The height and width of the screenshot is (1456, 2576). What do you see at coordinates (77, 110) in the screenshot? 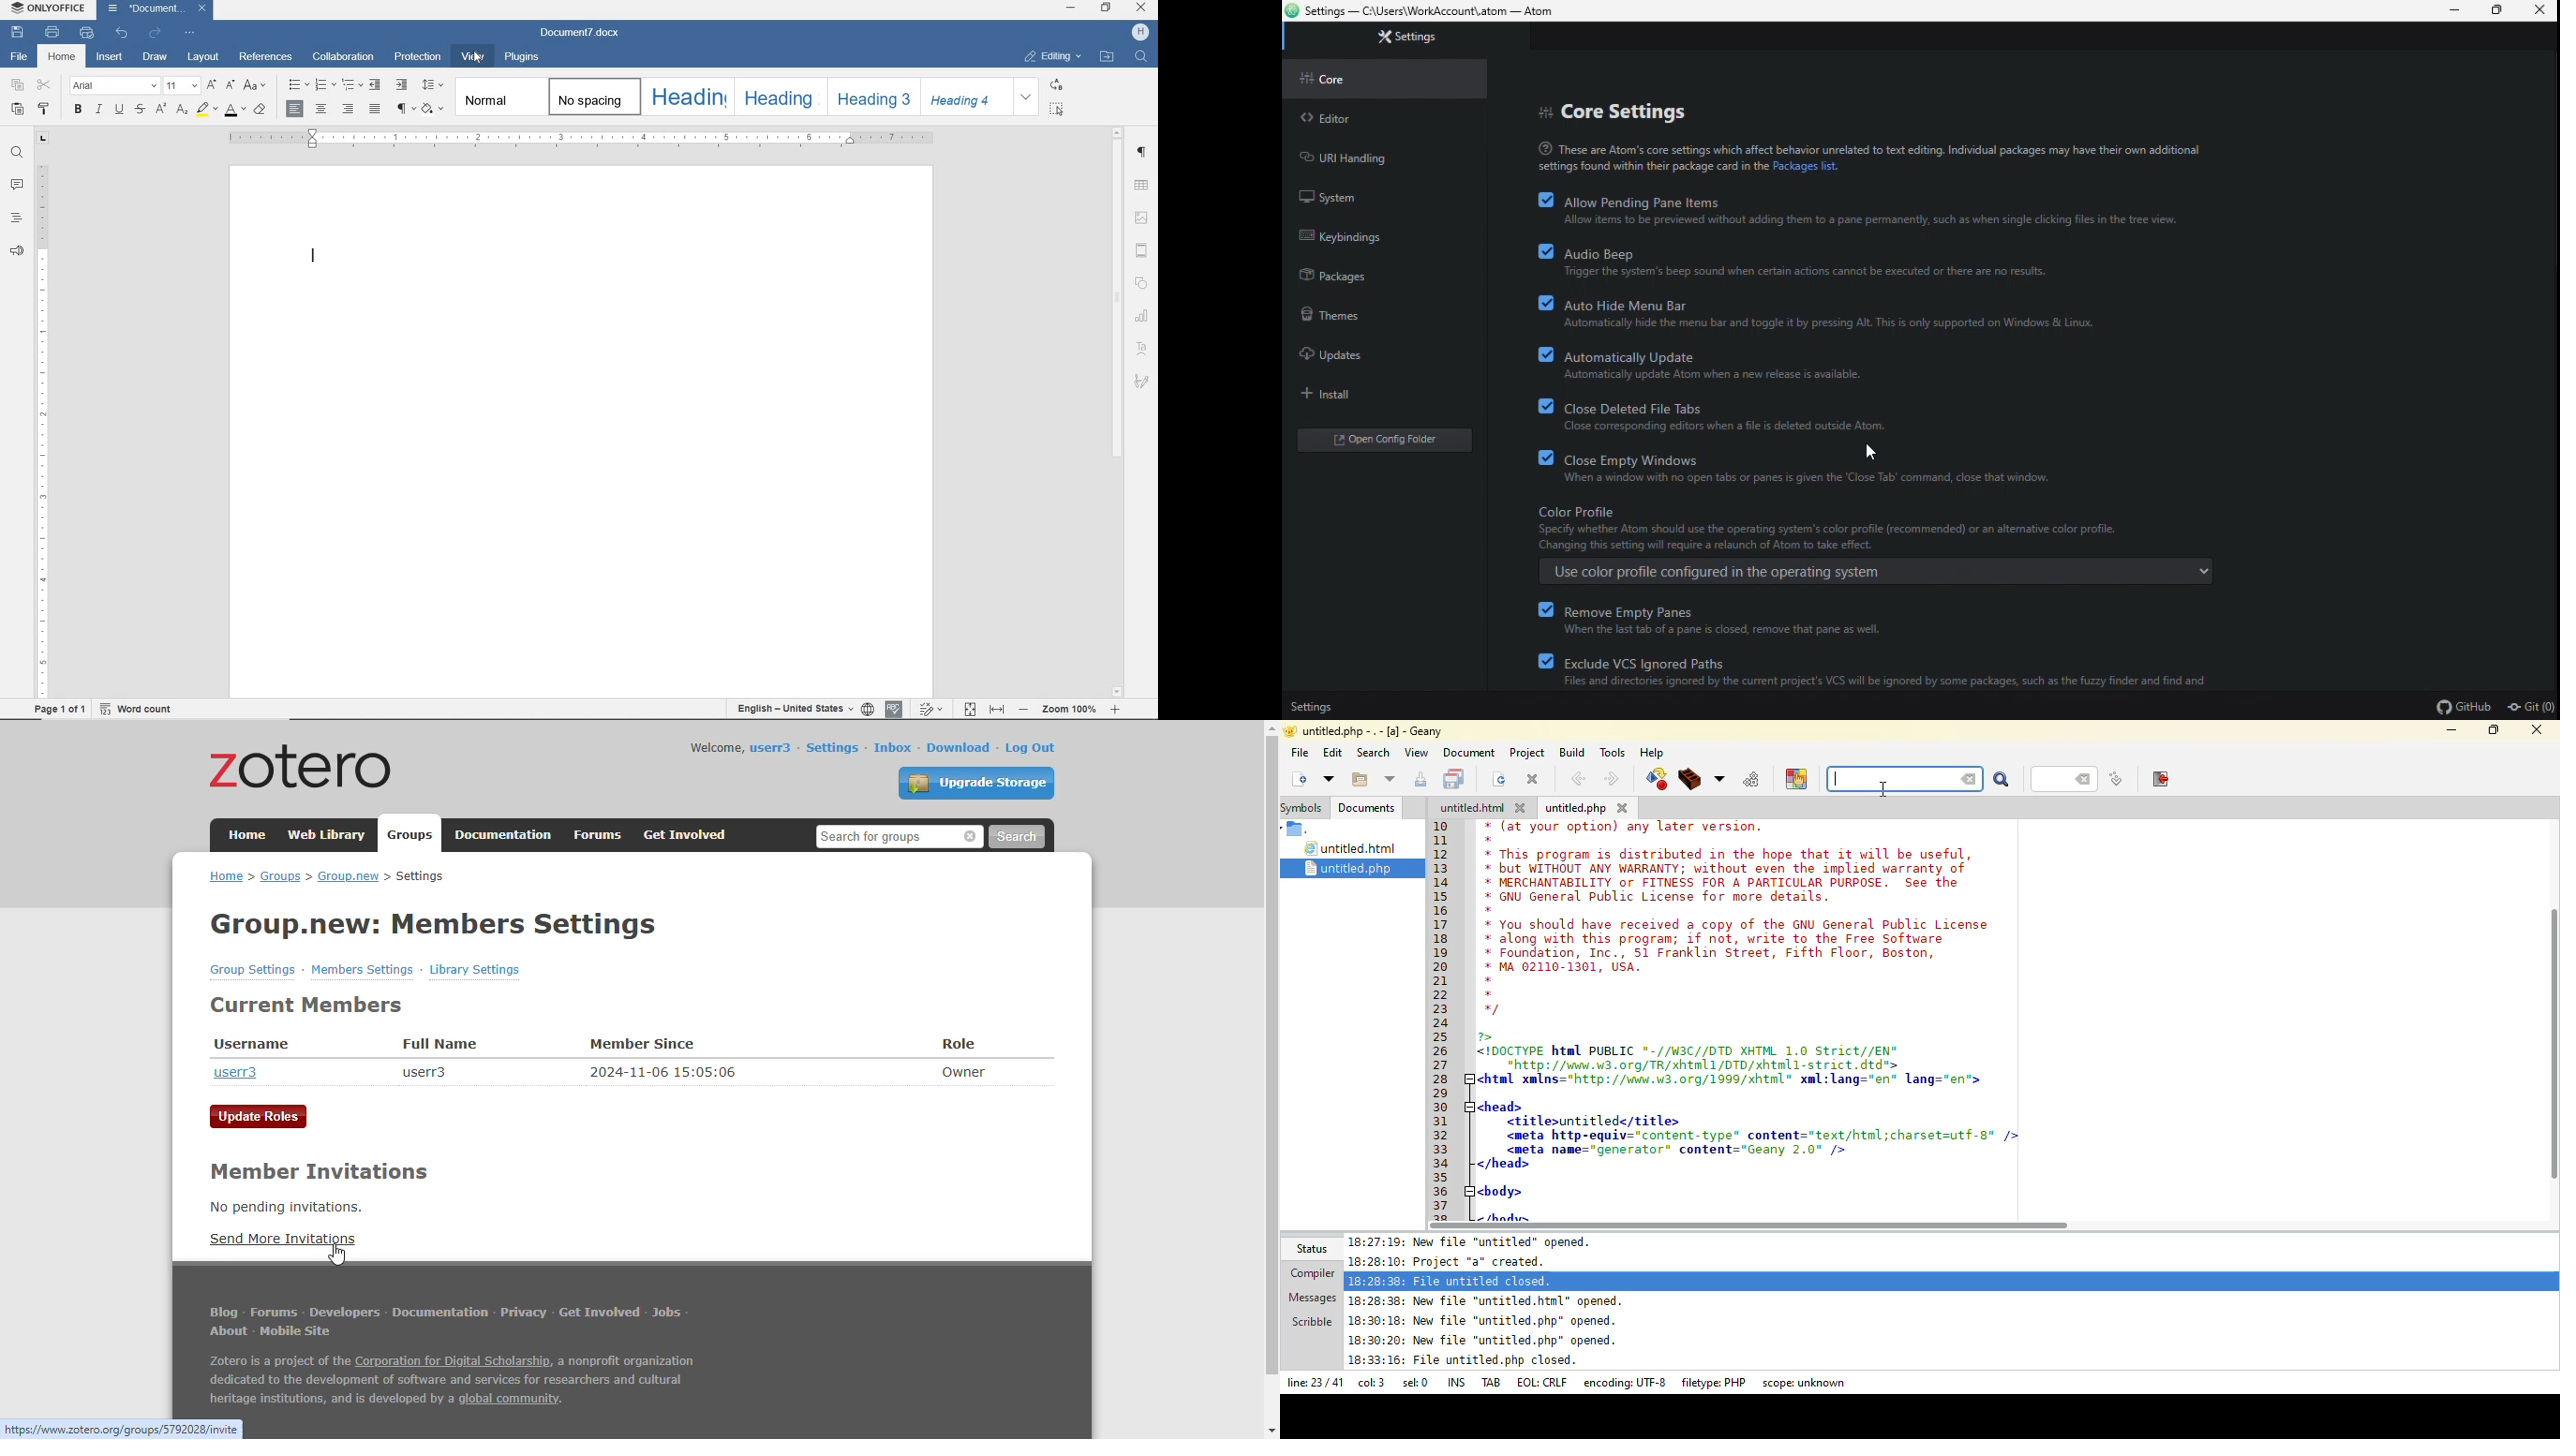
I see `BOLD` at bounding box center [77, 110].